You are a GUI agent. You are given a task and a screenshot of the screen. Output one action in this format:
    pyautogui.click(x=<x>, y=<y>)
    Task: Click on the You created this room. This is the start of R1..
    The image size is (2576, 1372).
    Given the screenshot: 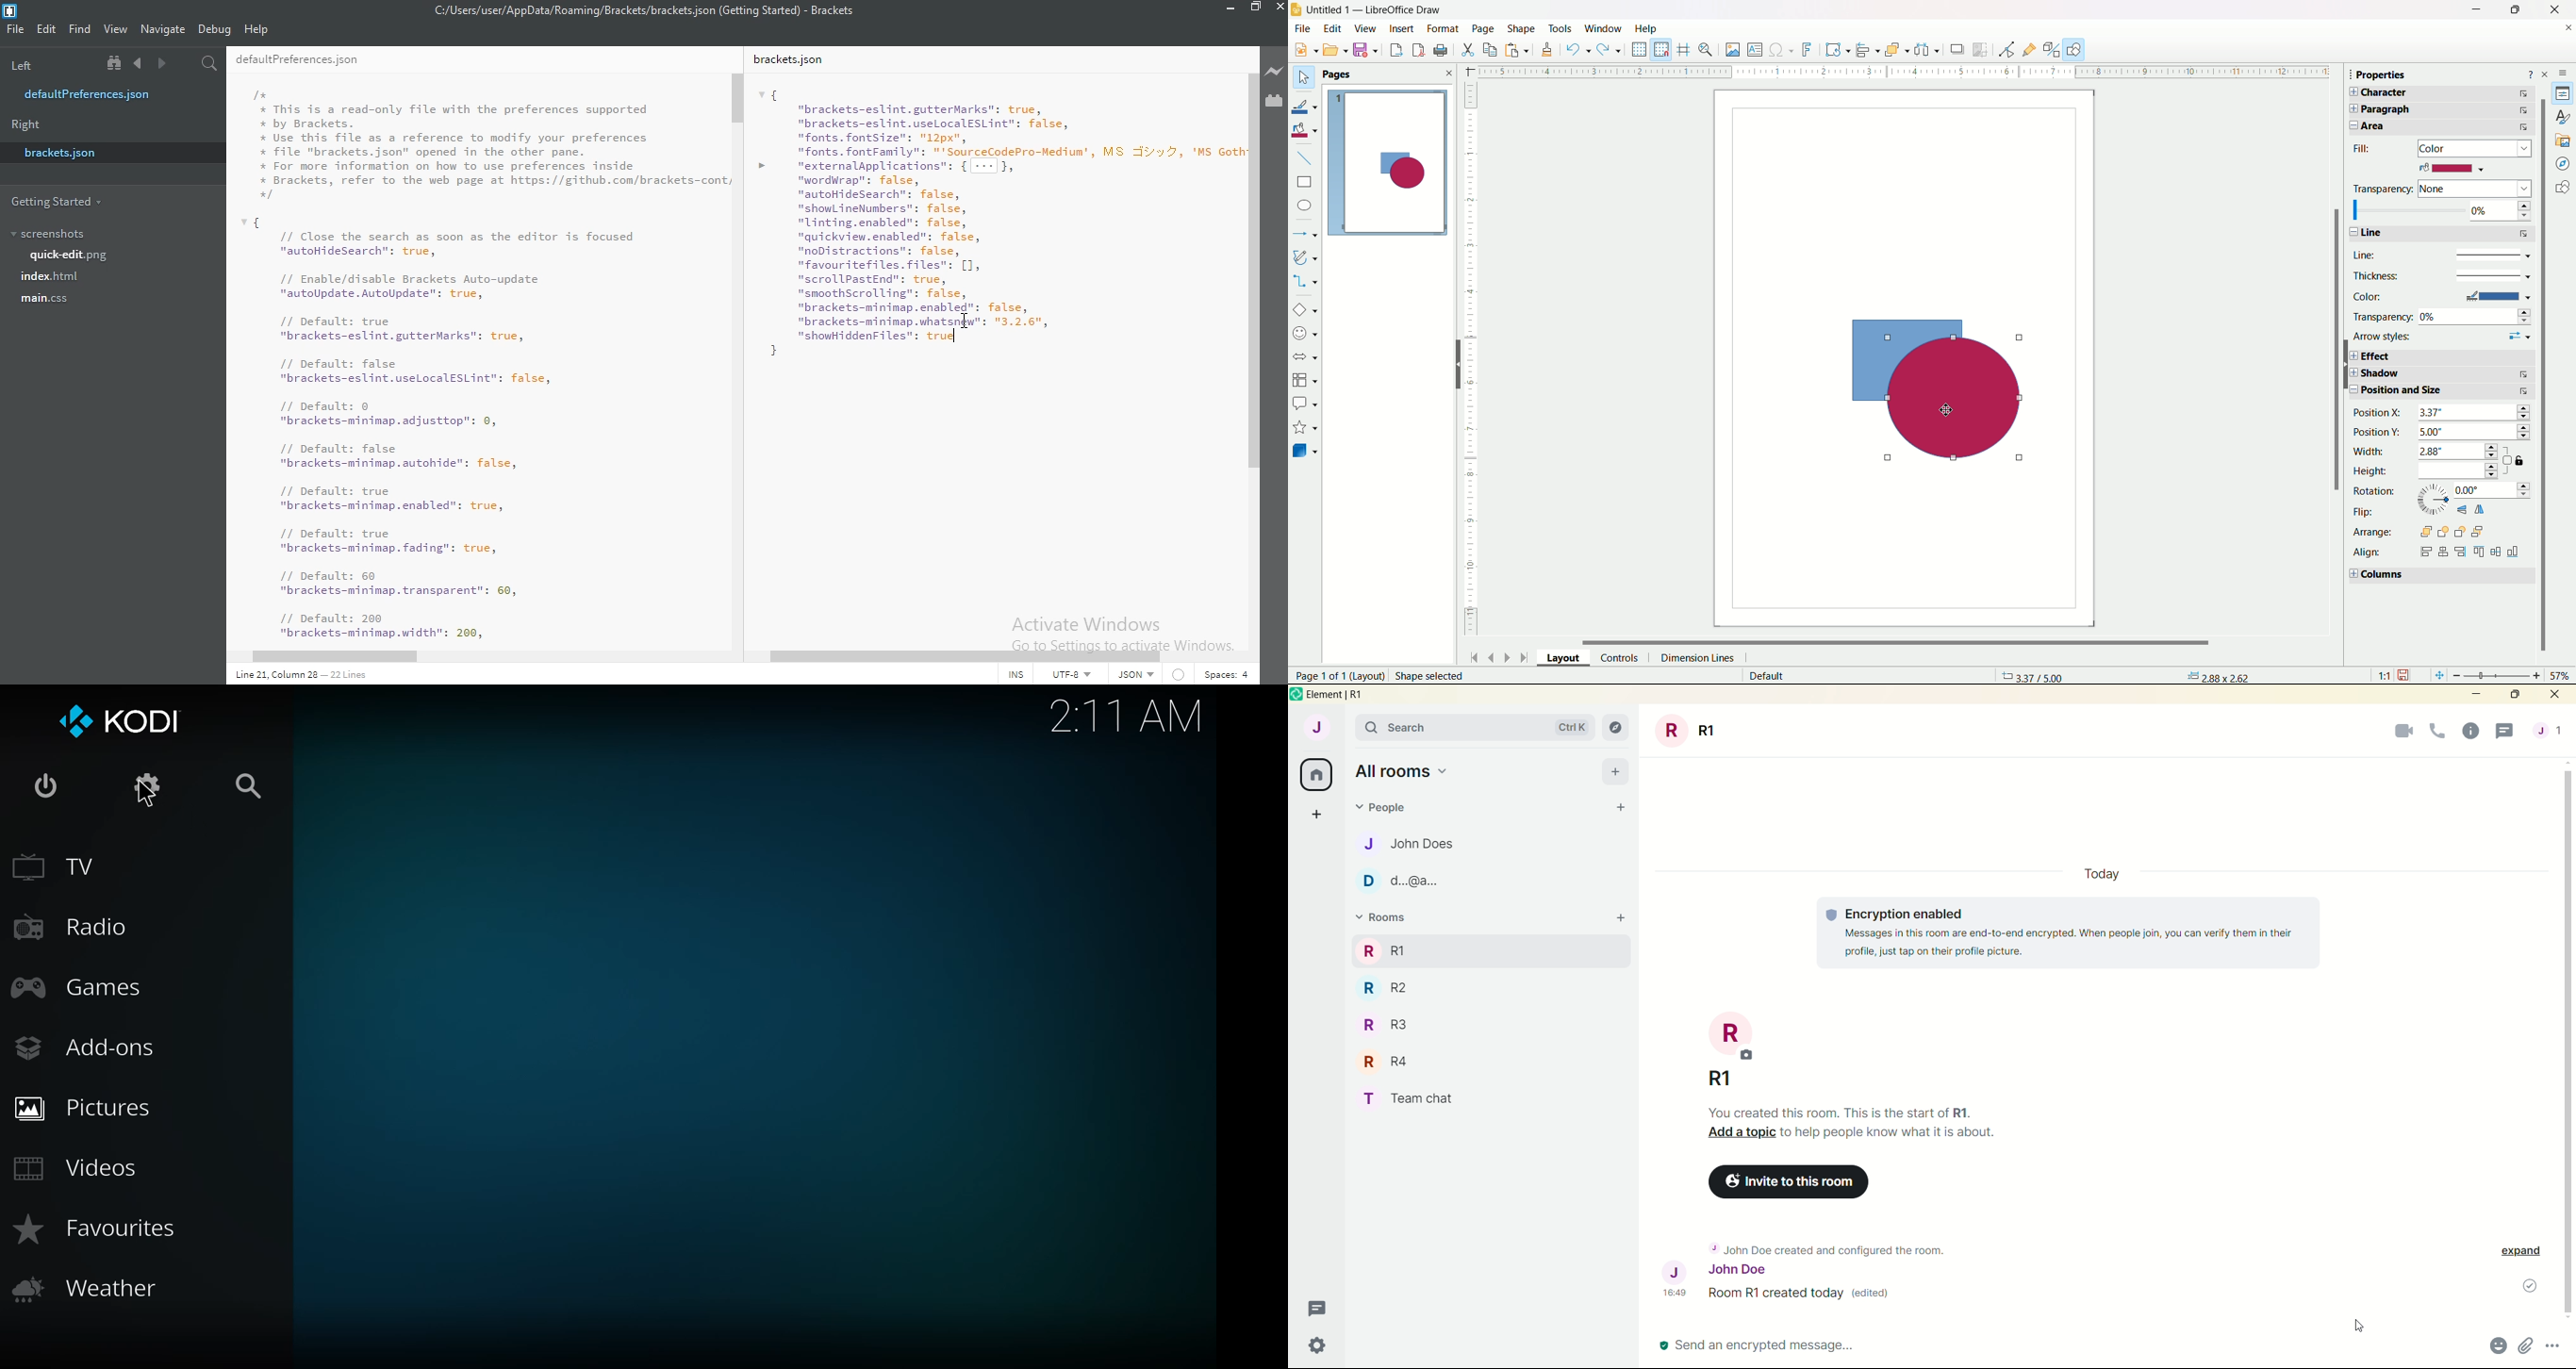 What is the action you would take?
    pyautogui.click(x=1842, y=1112)
    